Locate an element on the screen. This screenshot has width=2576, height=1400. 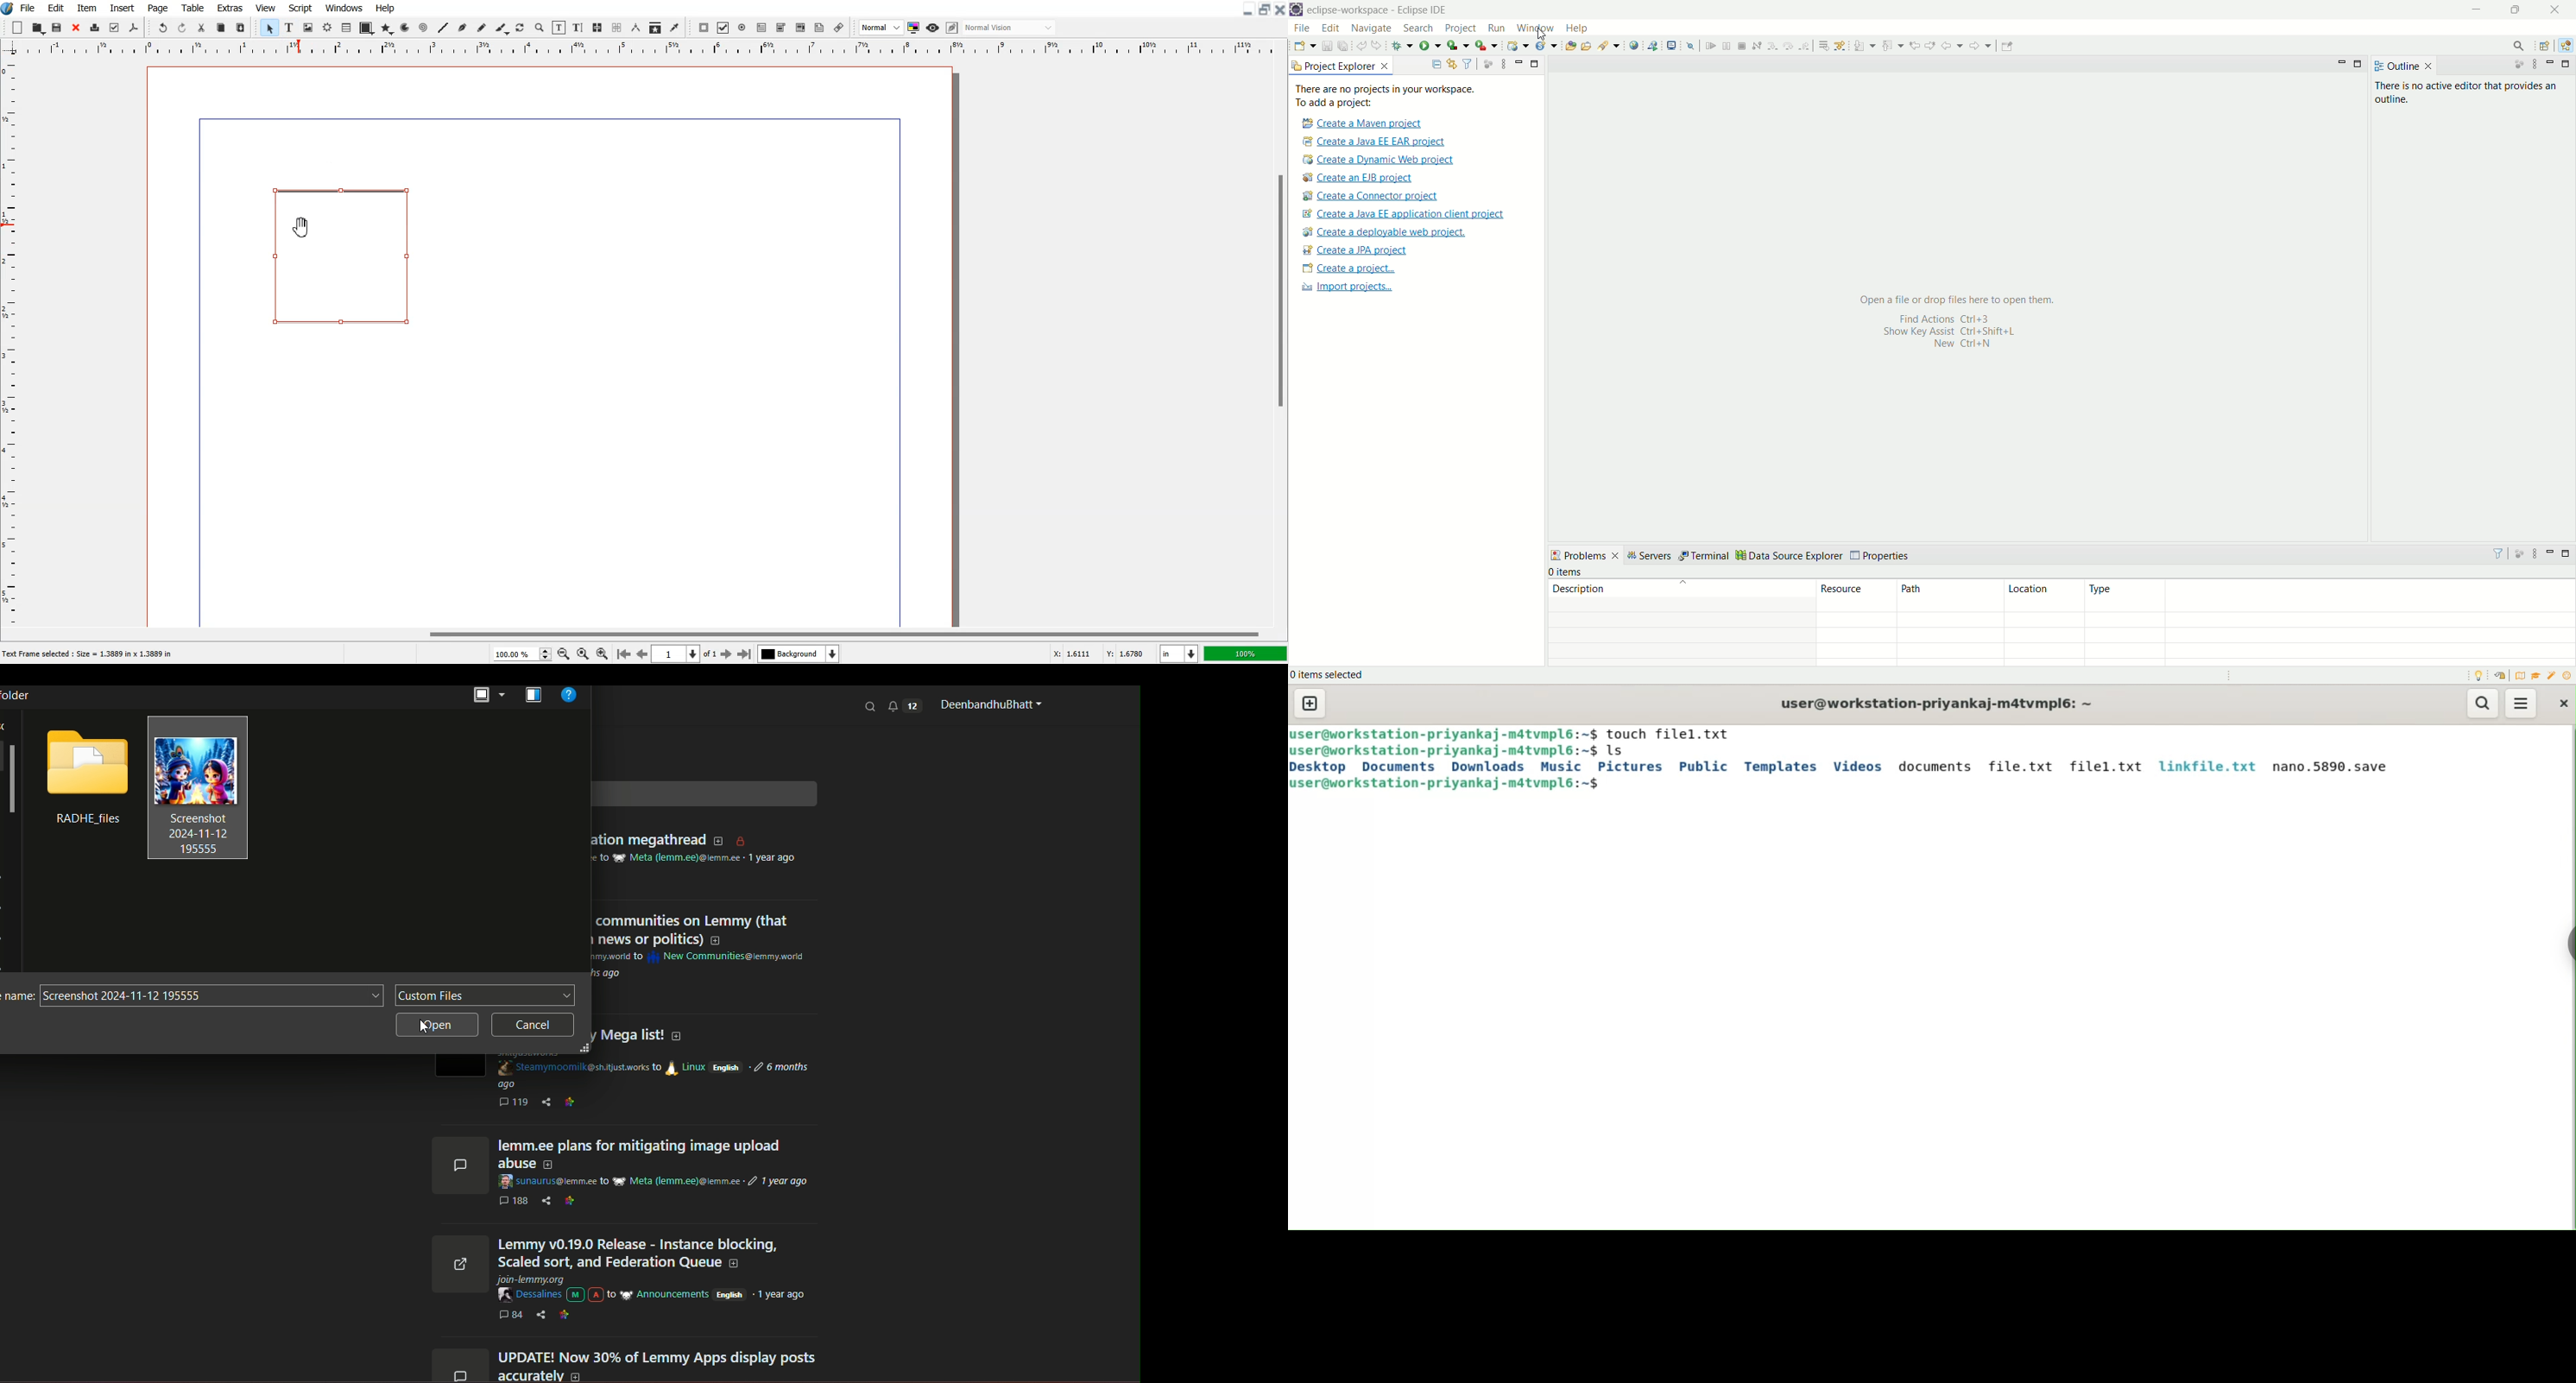
Zoom In is located at coordinates (602, 653).